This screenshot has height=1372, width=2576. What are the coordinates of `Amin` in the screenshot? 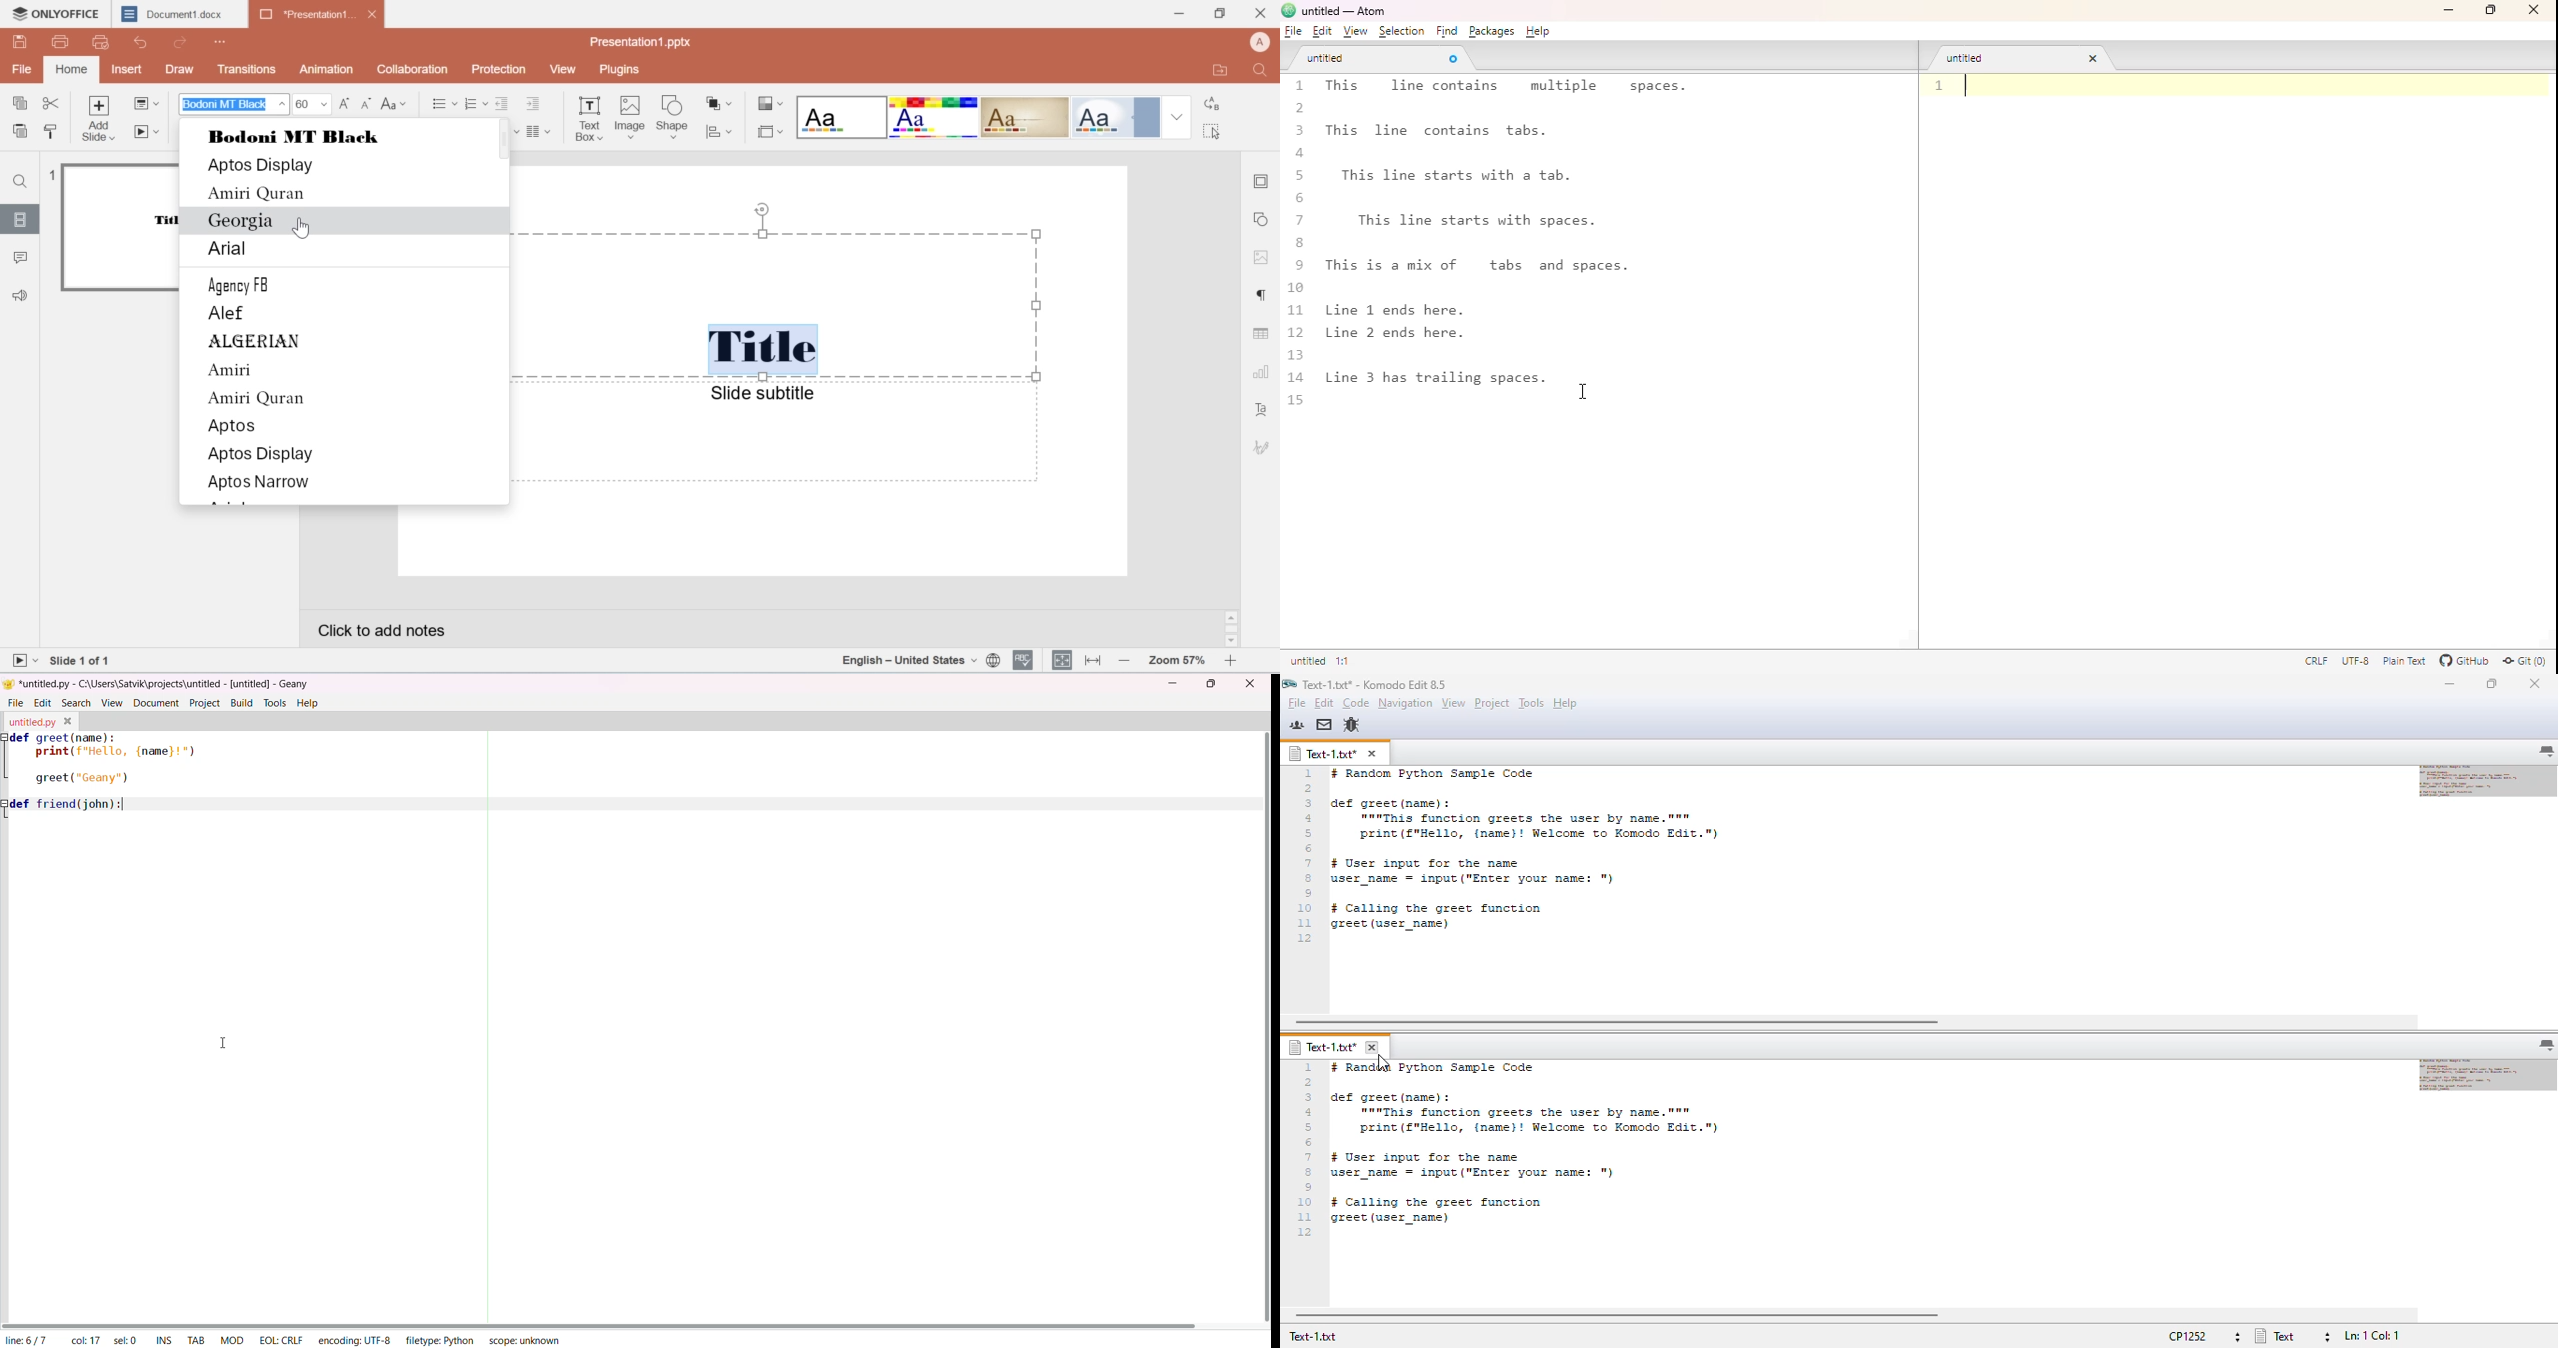 It's located at (231, 372).